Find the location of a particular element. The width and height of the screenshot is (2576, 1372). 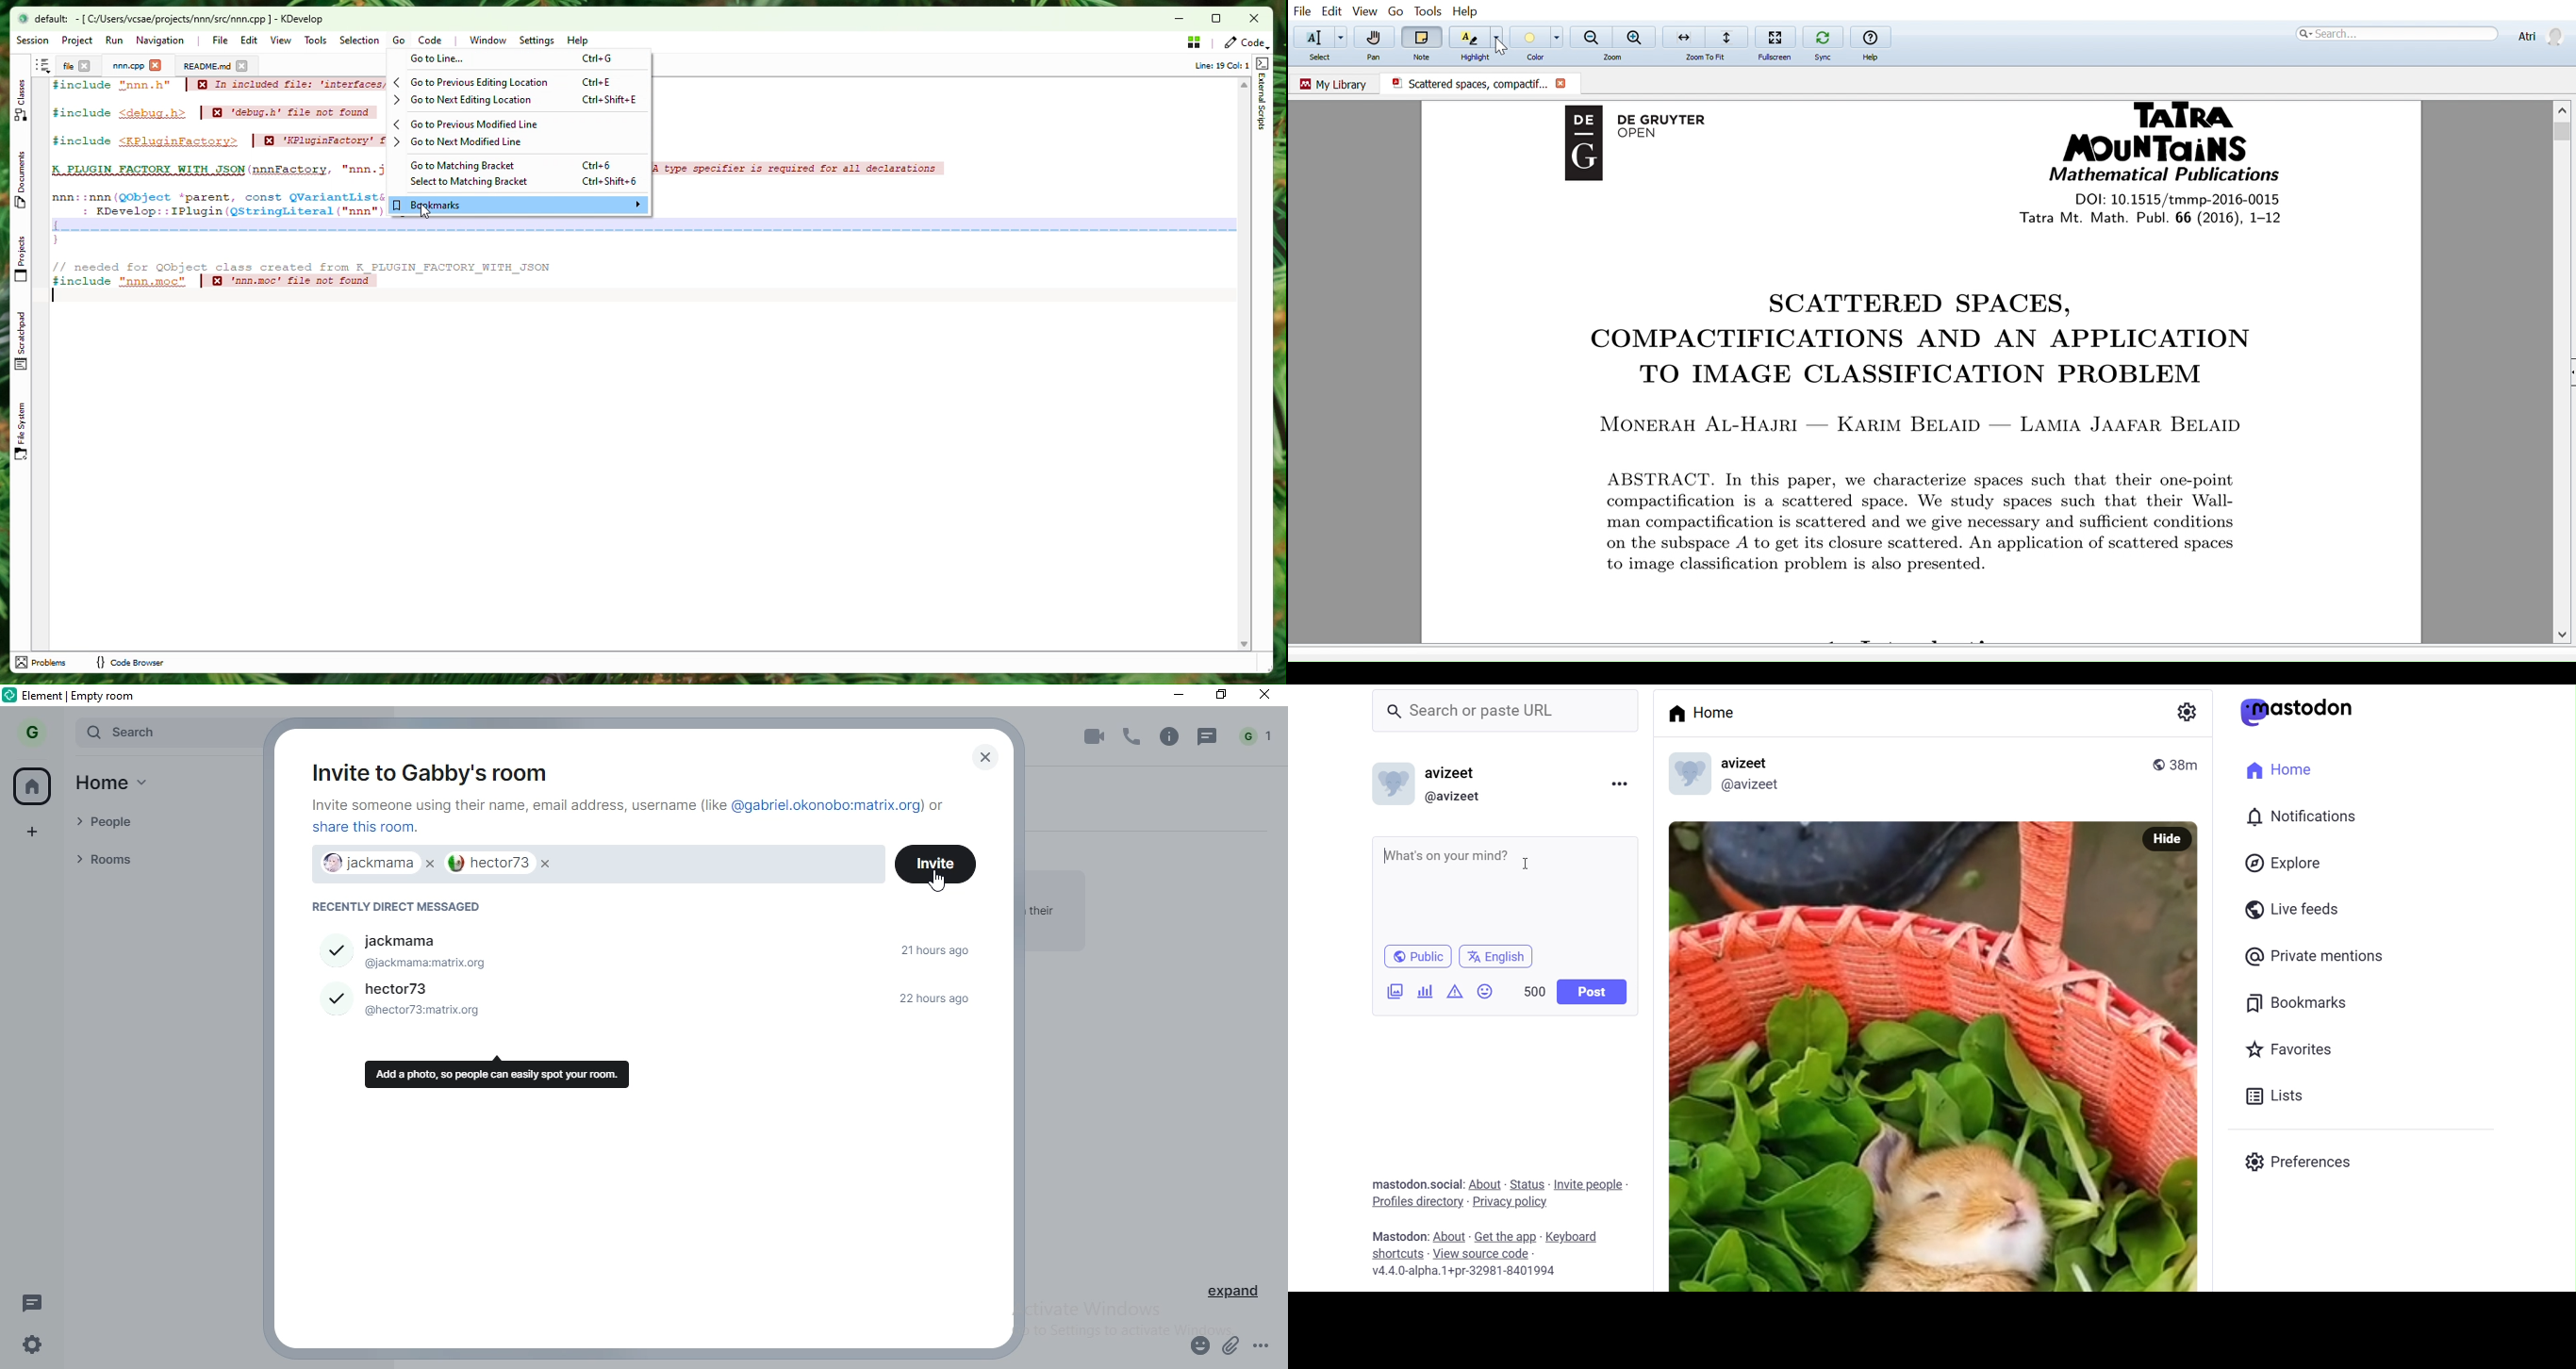

DOI: 10.1515/tmmp-2016-0015 is located at coordinates (2172, 199).